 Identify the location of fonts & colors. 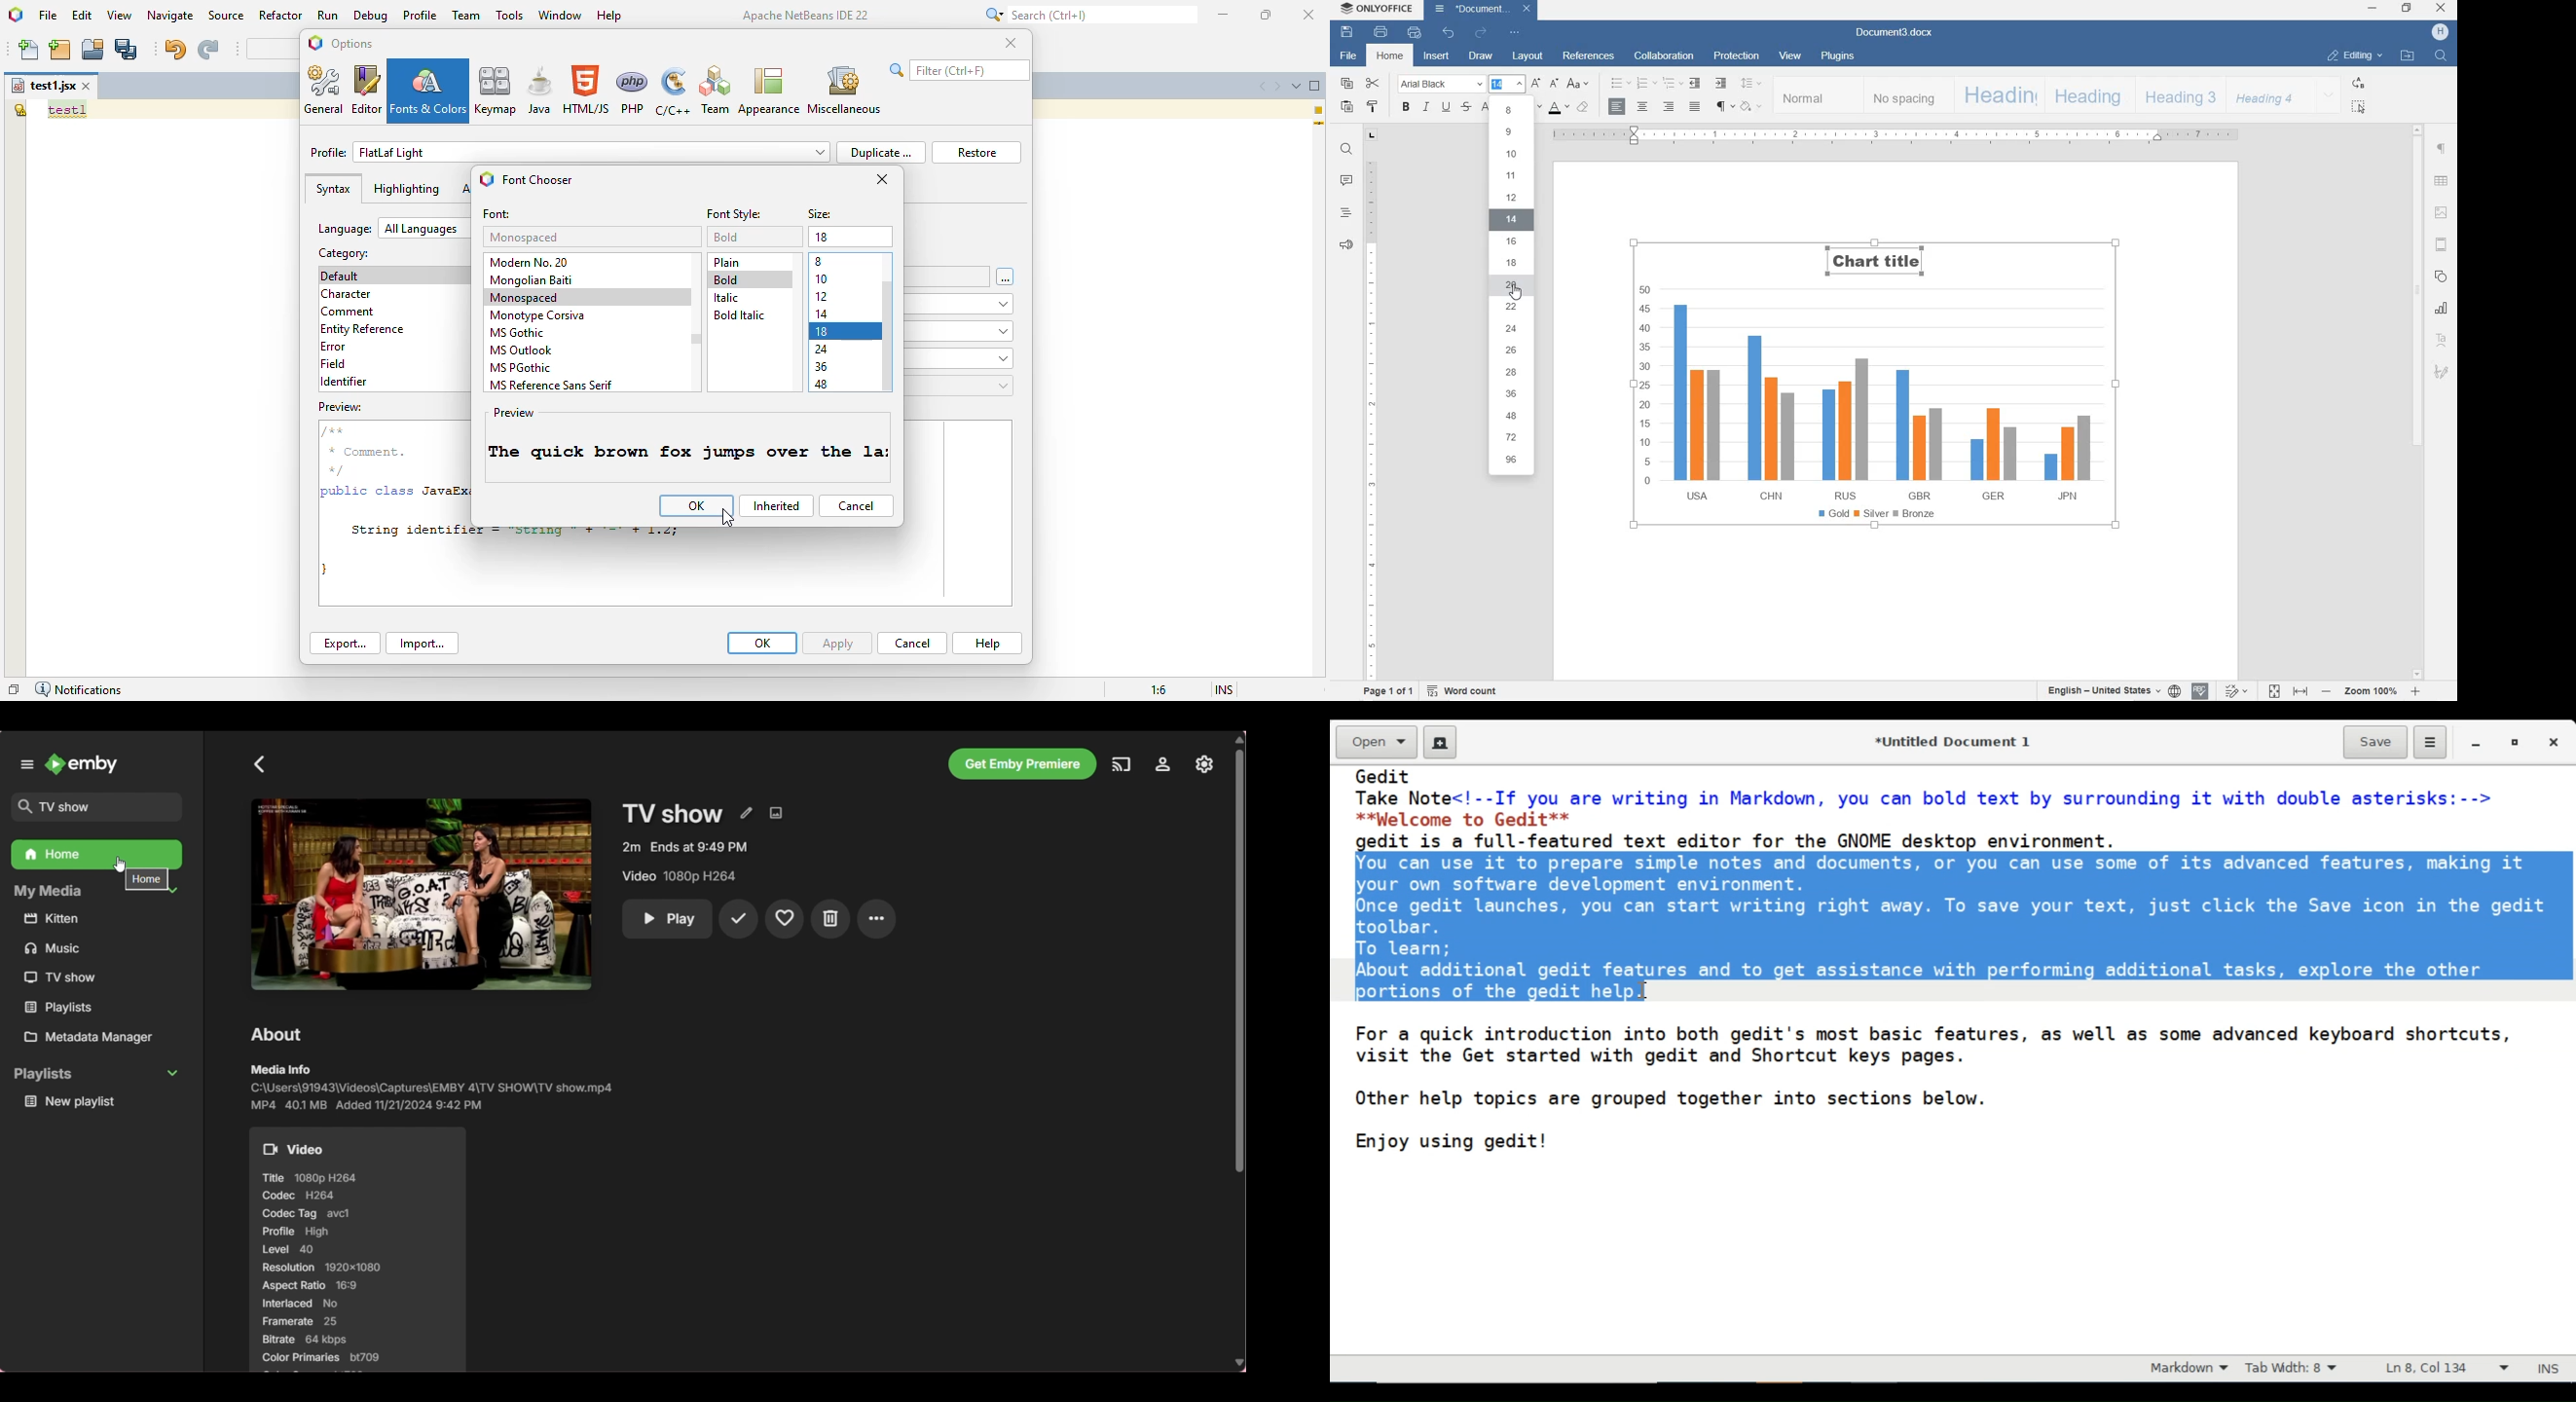
(429, 91).